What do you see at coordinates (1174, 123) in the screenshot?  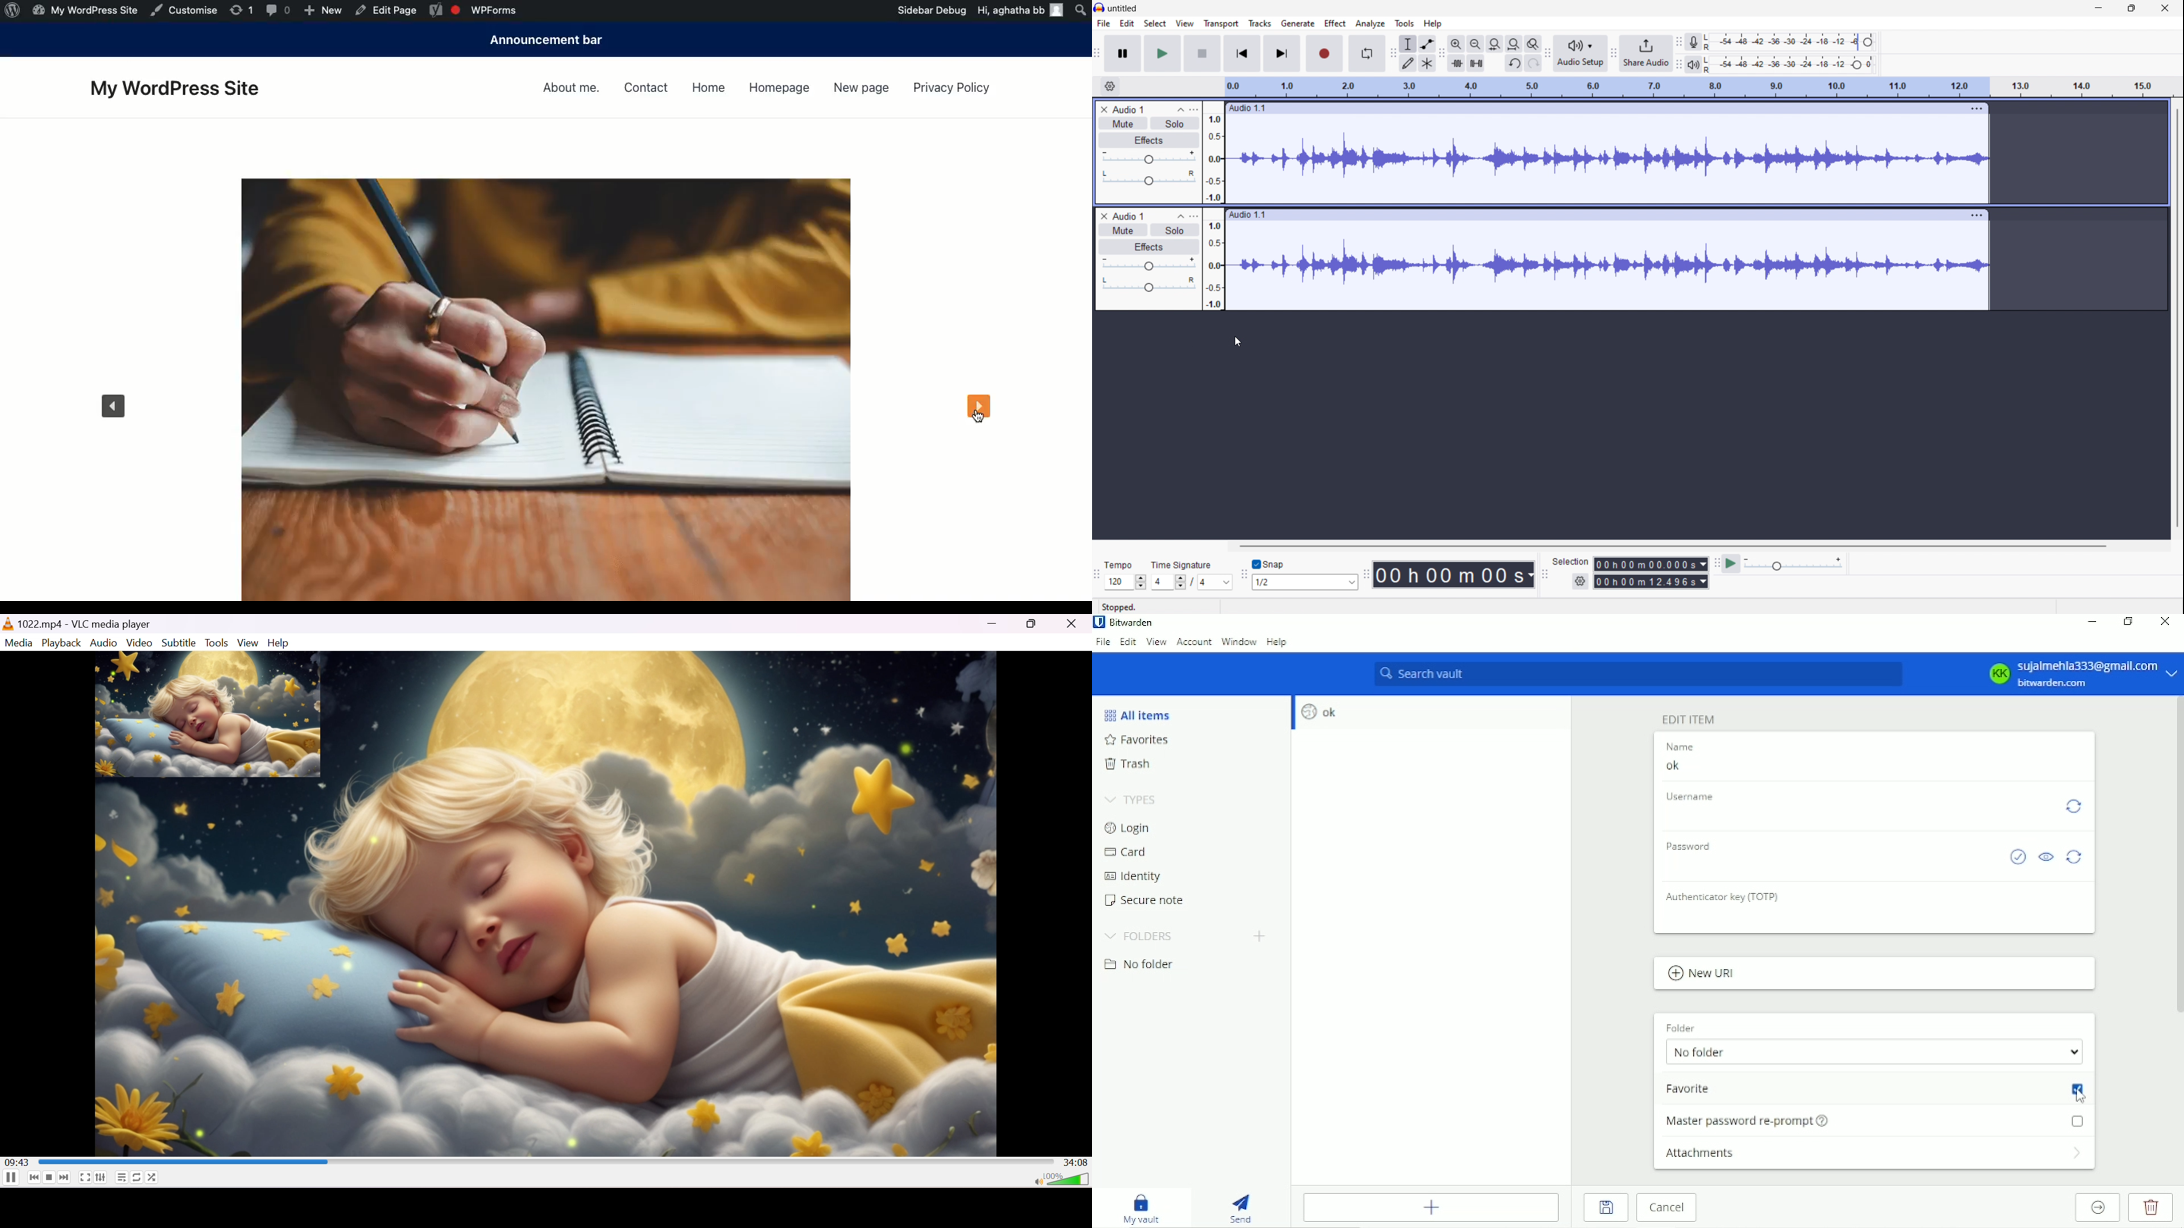 I see `solo` at bounding box center [1174, 123].